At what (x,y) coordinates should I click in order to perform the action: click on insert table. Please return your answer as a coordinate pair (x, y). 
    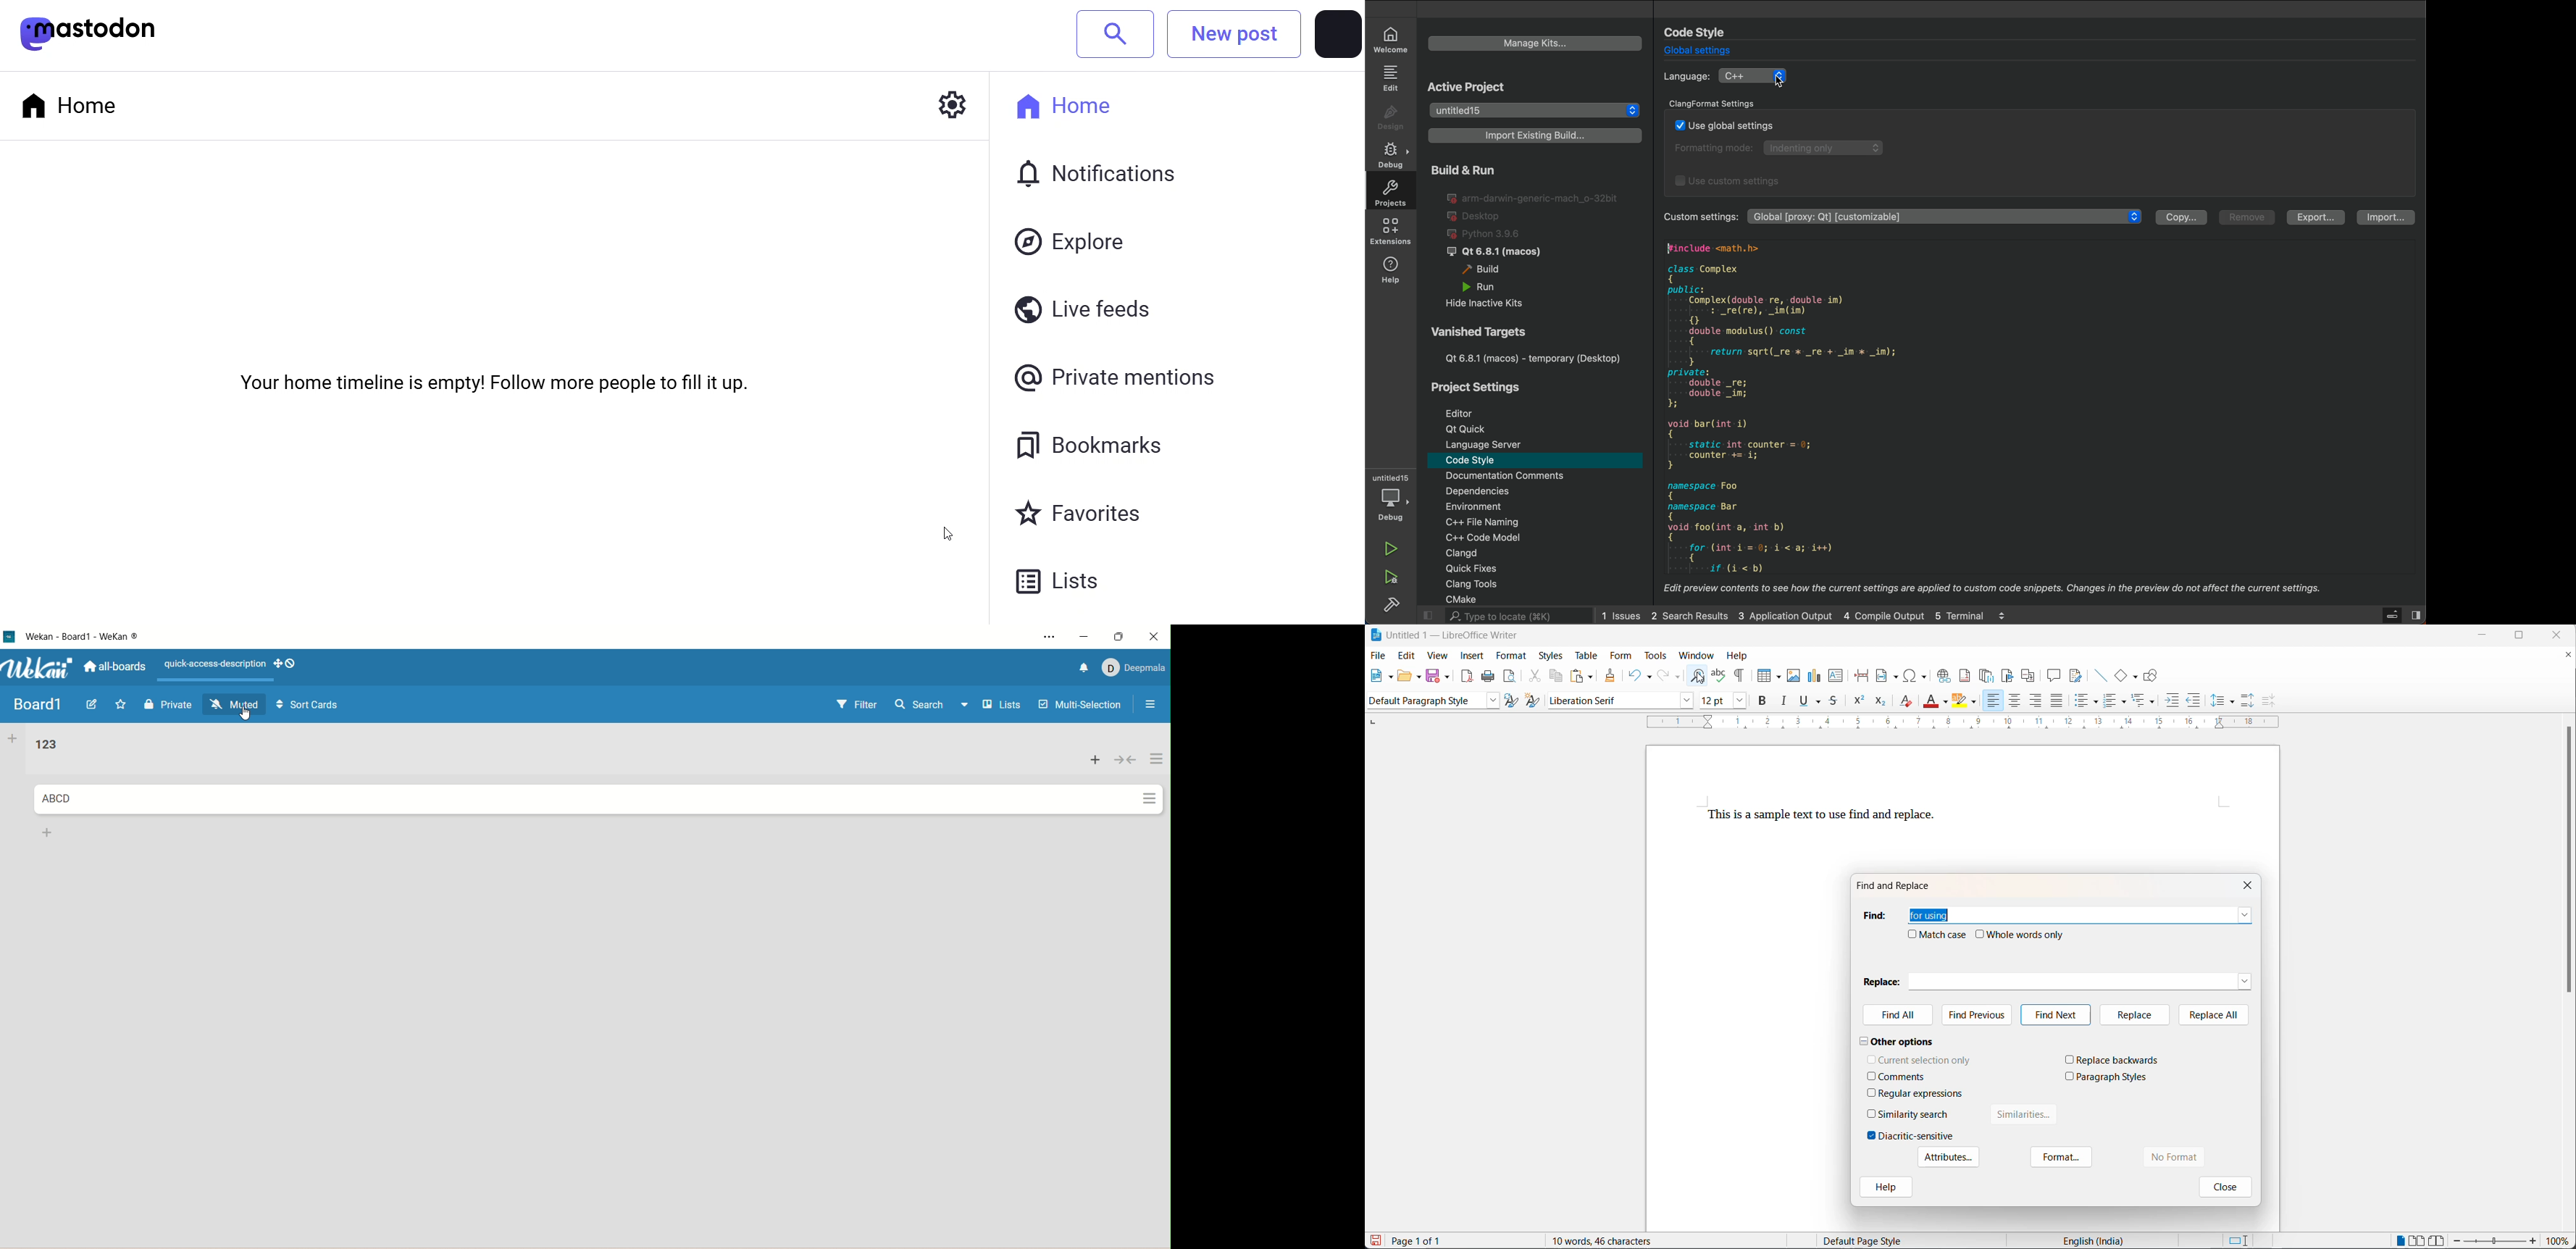
    Looking at the image, I should click on (1769, 672).